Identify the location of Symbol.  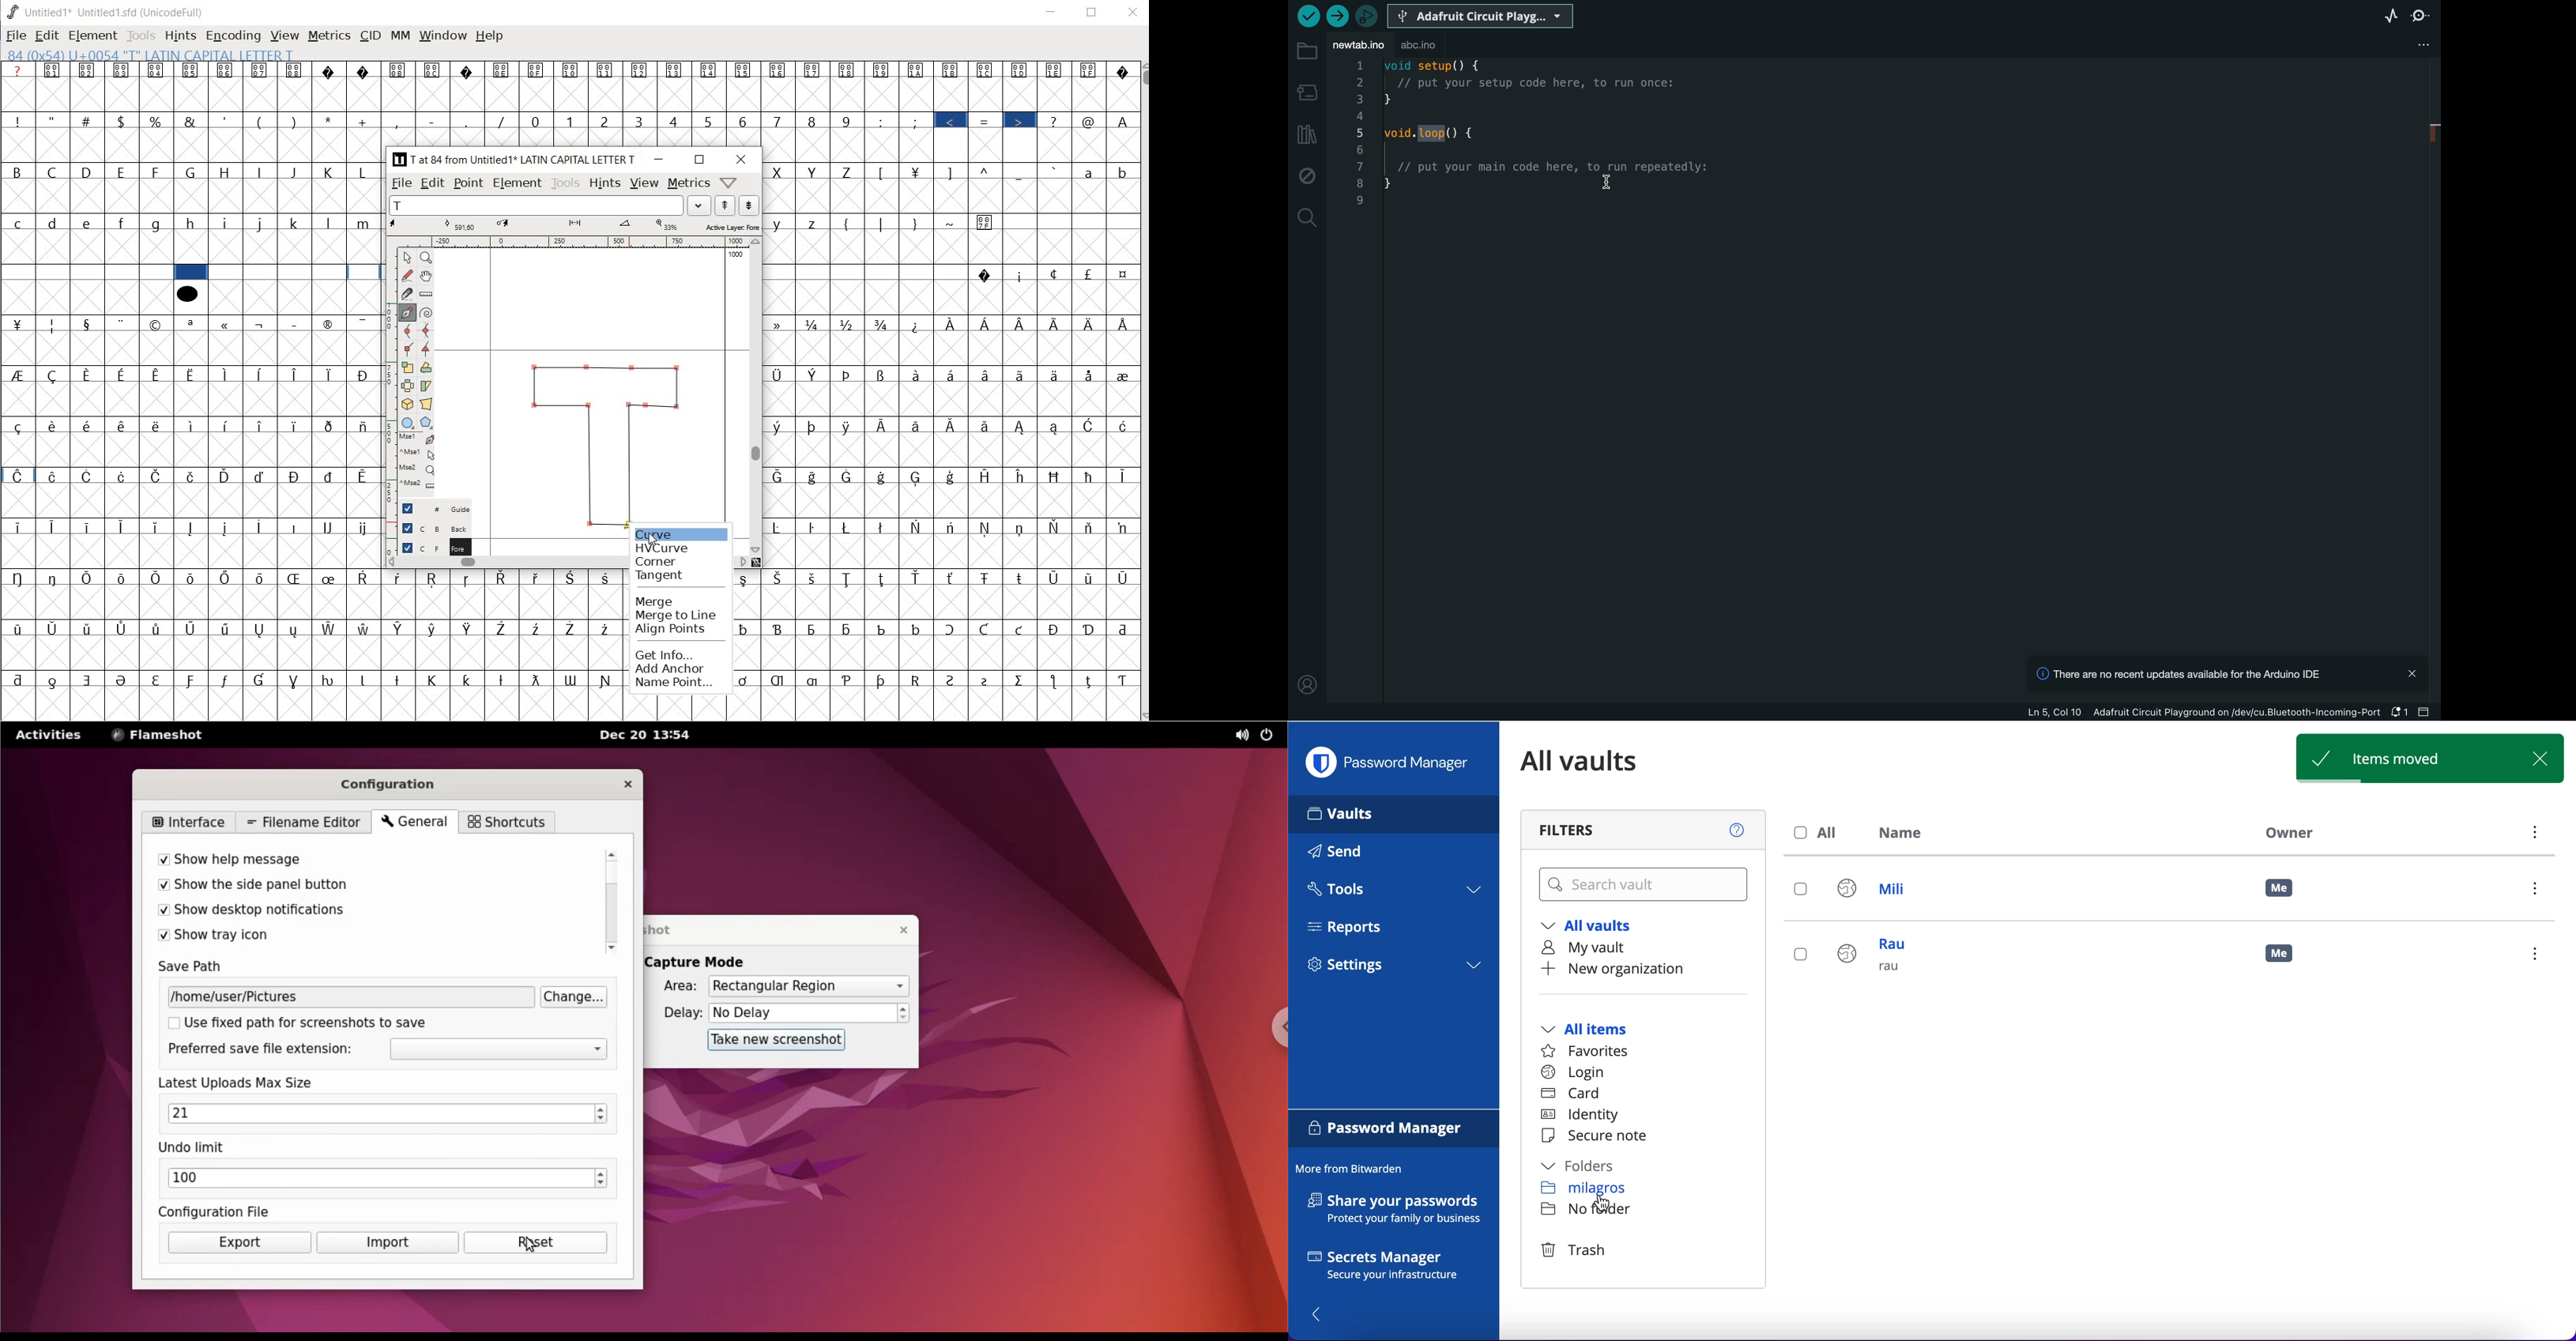
(193, 579).